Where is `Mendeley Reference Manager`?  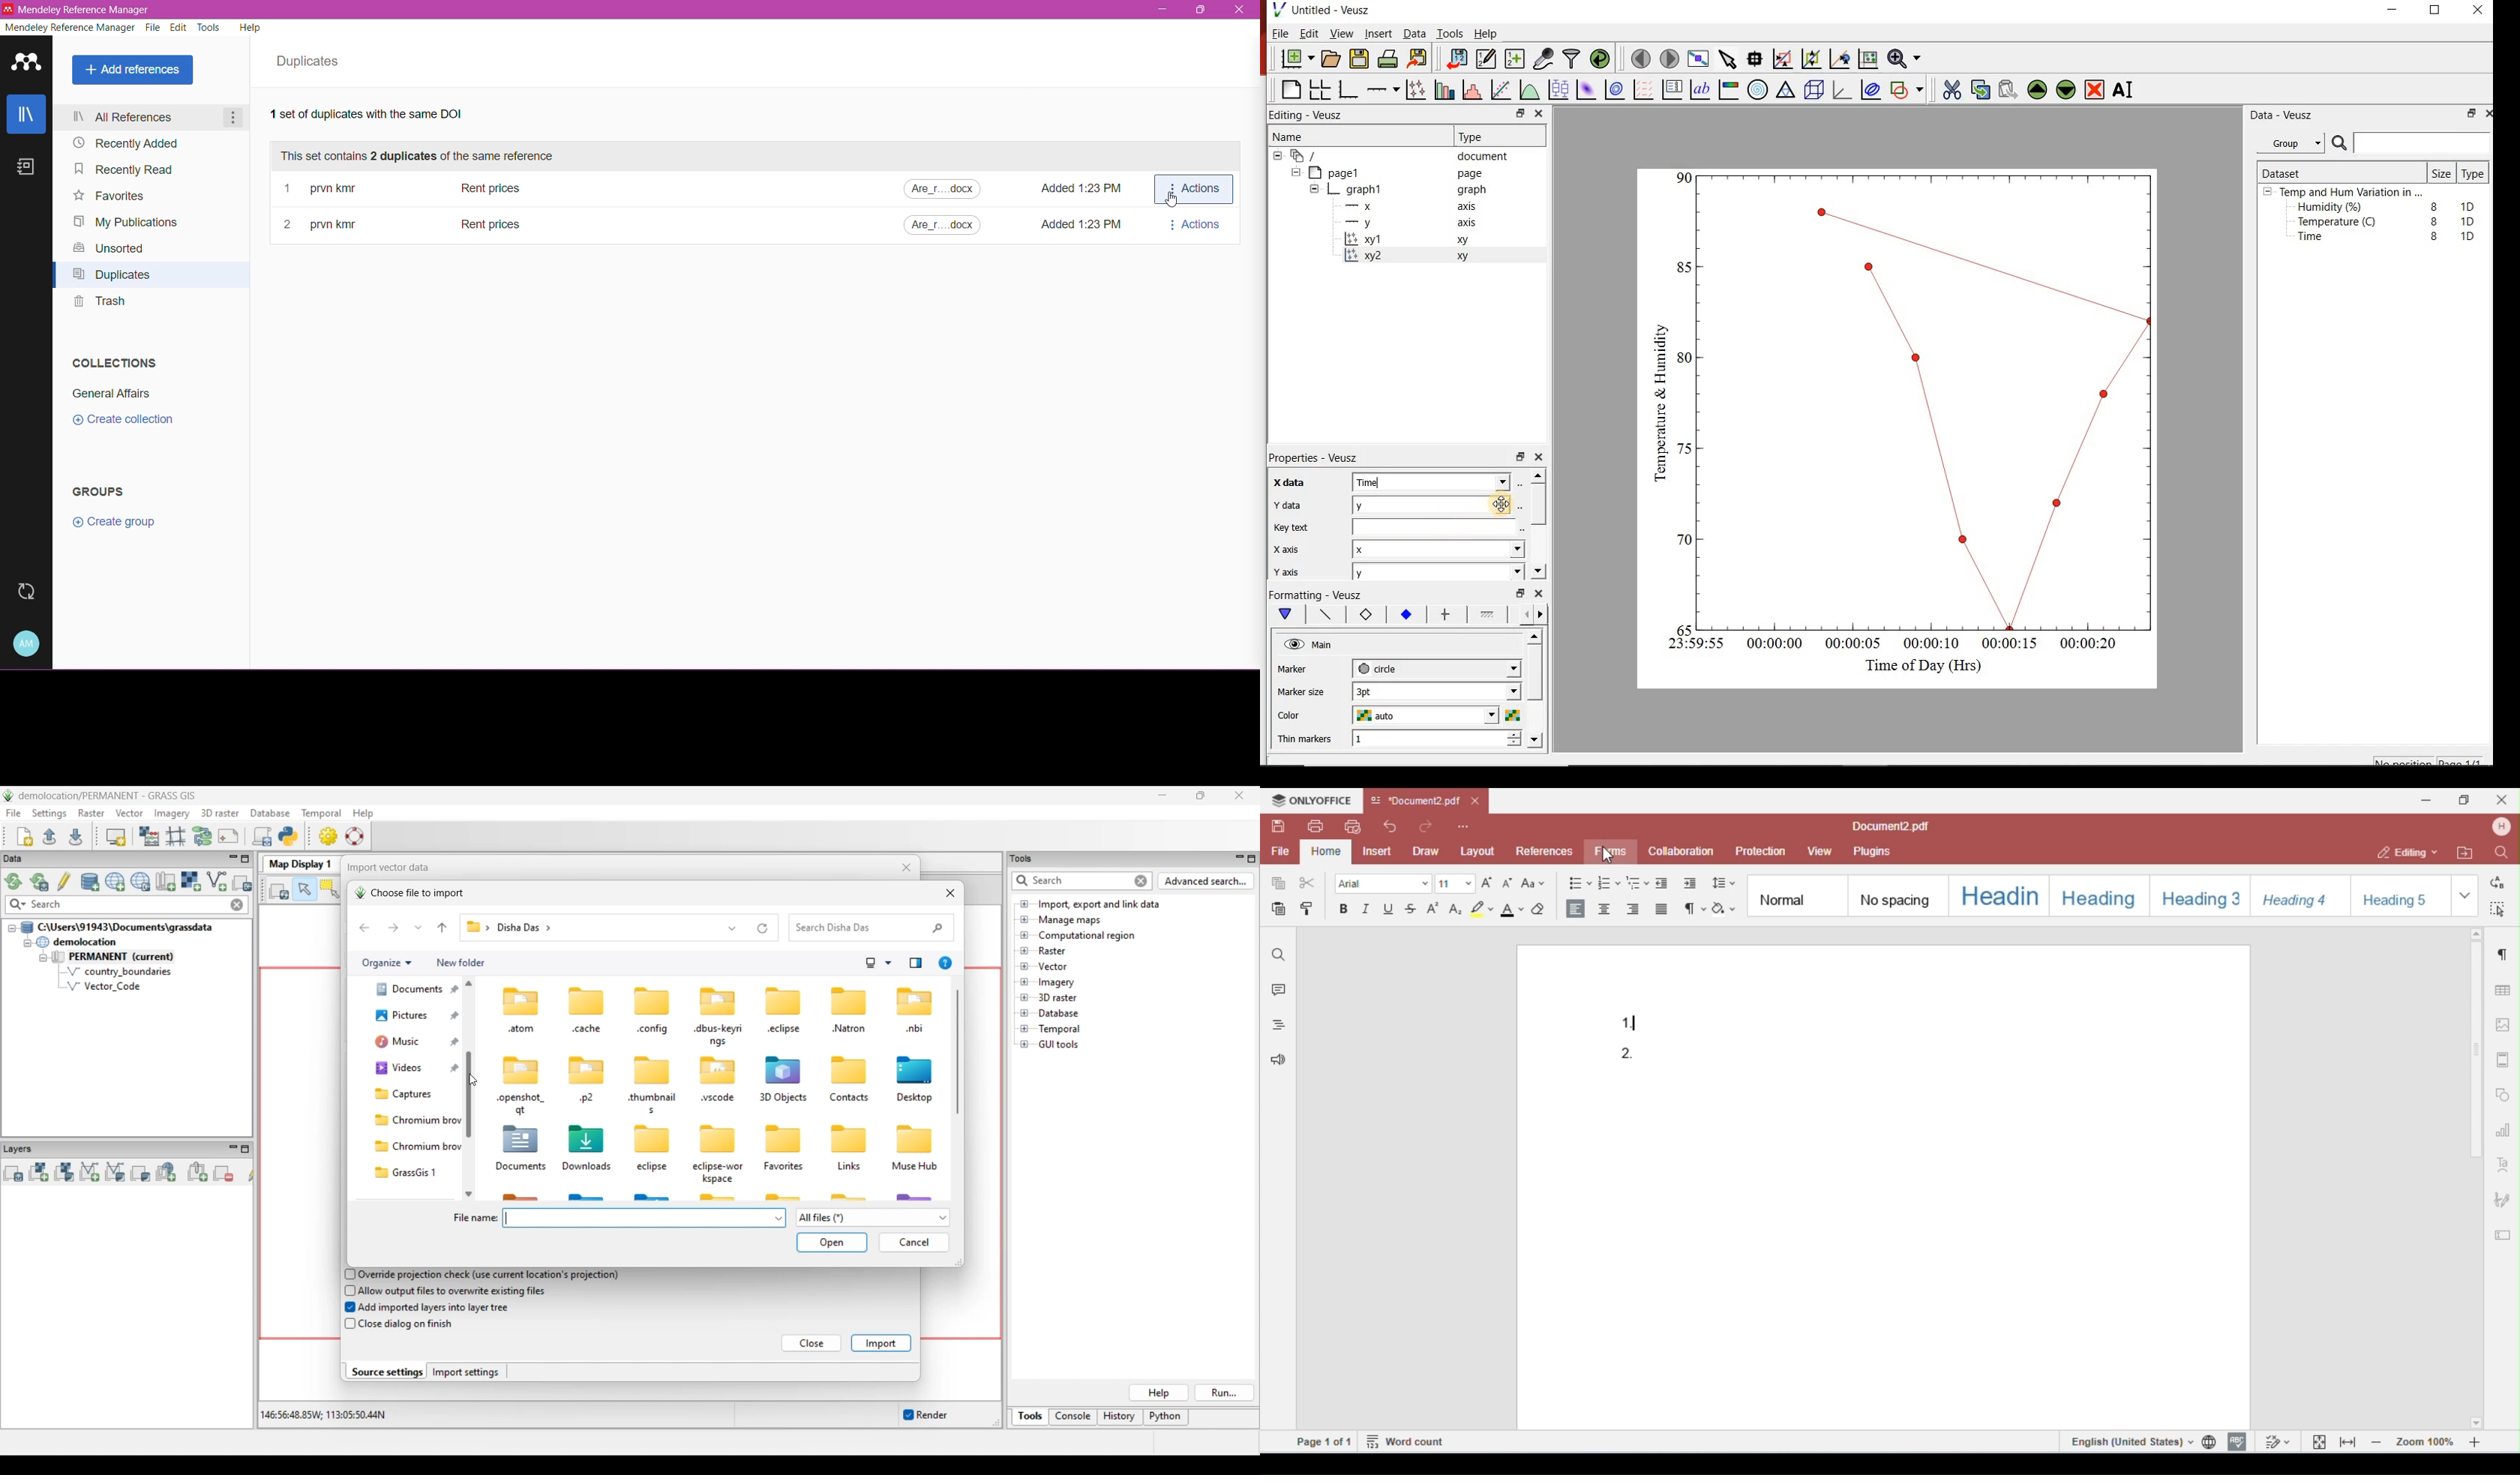 Mendeley Reference Manager is located at coordinates (70, 29).